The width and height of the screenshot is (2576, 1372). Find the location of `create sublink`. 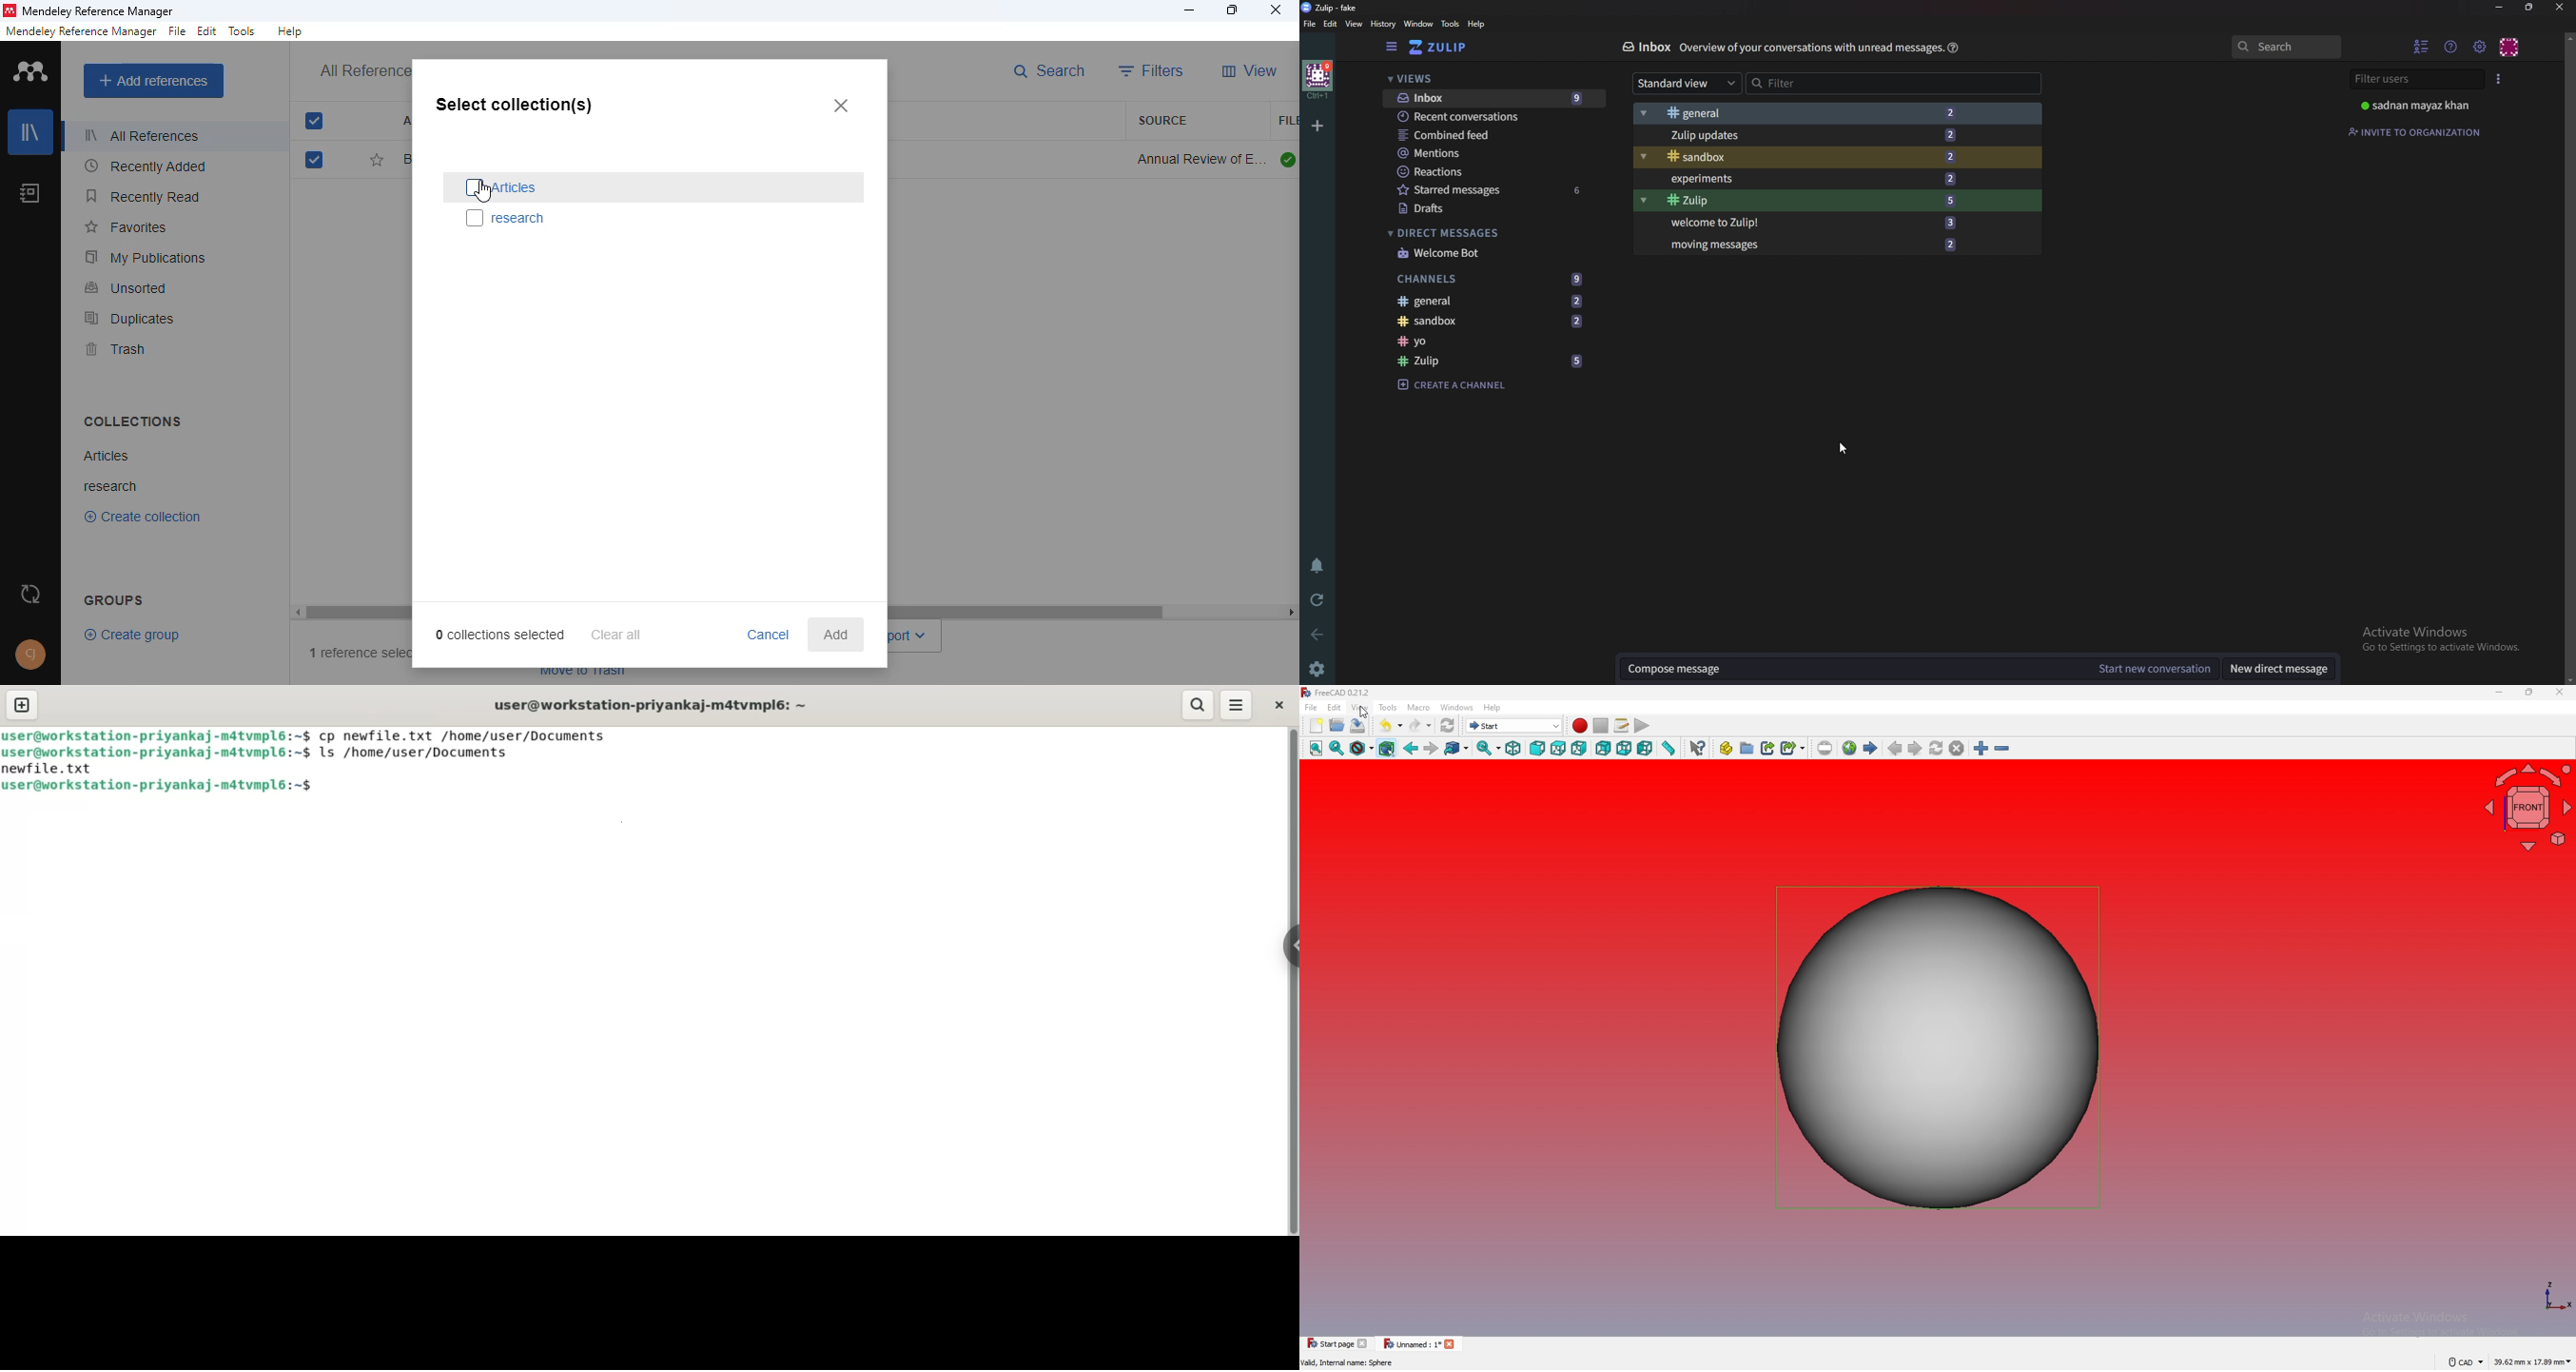

create sublink is located at coordinates (1793, 748).